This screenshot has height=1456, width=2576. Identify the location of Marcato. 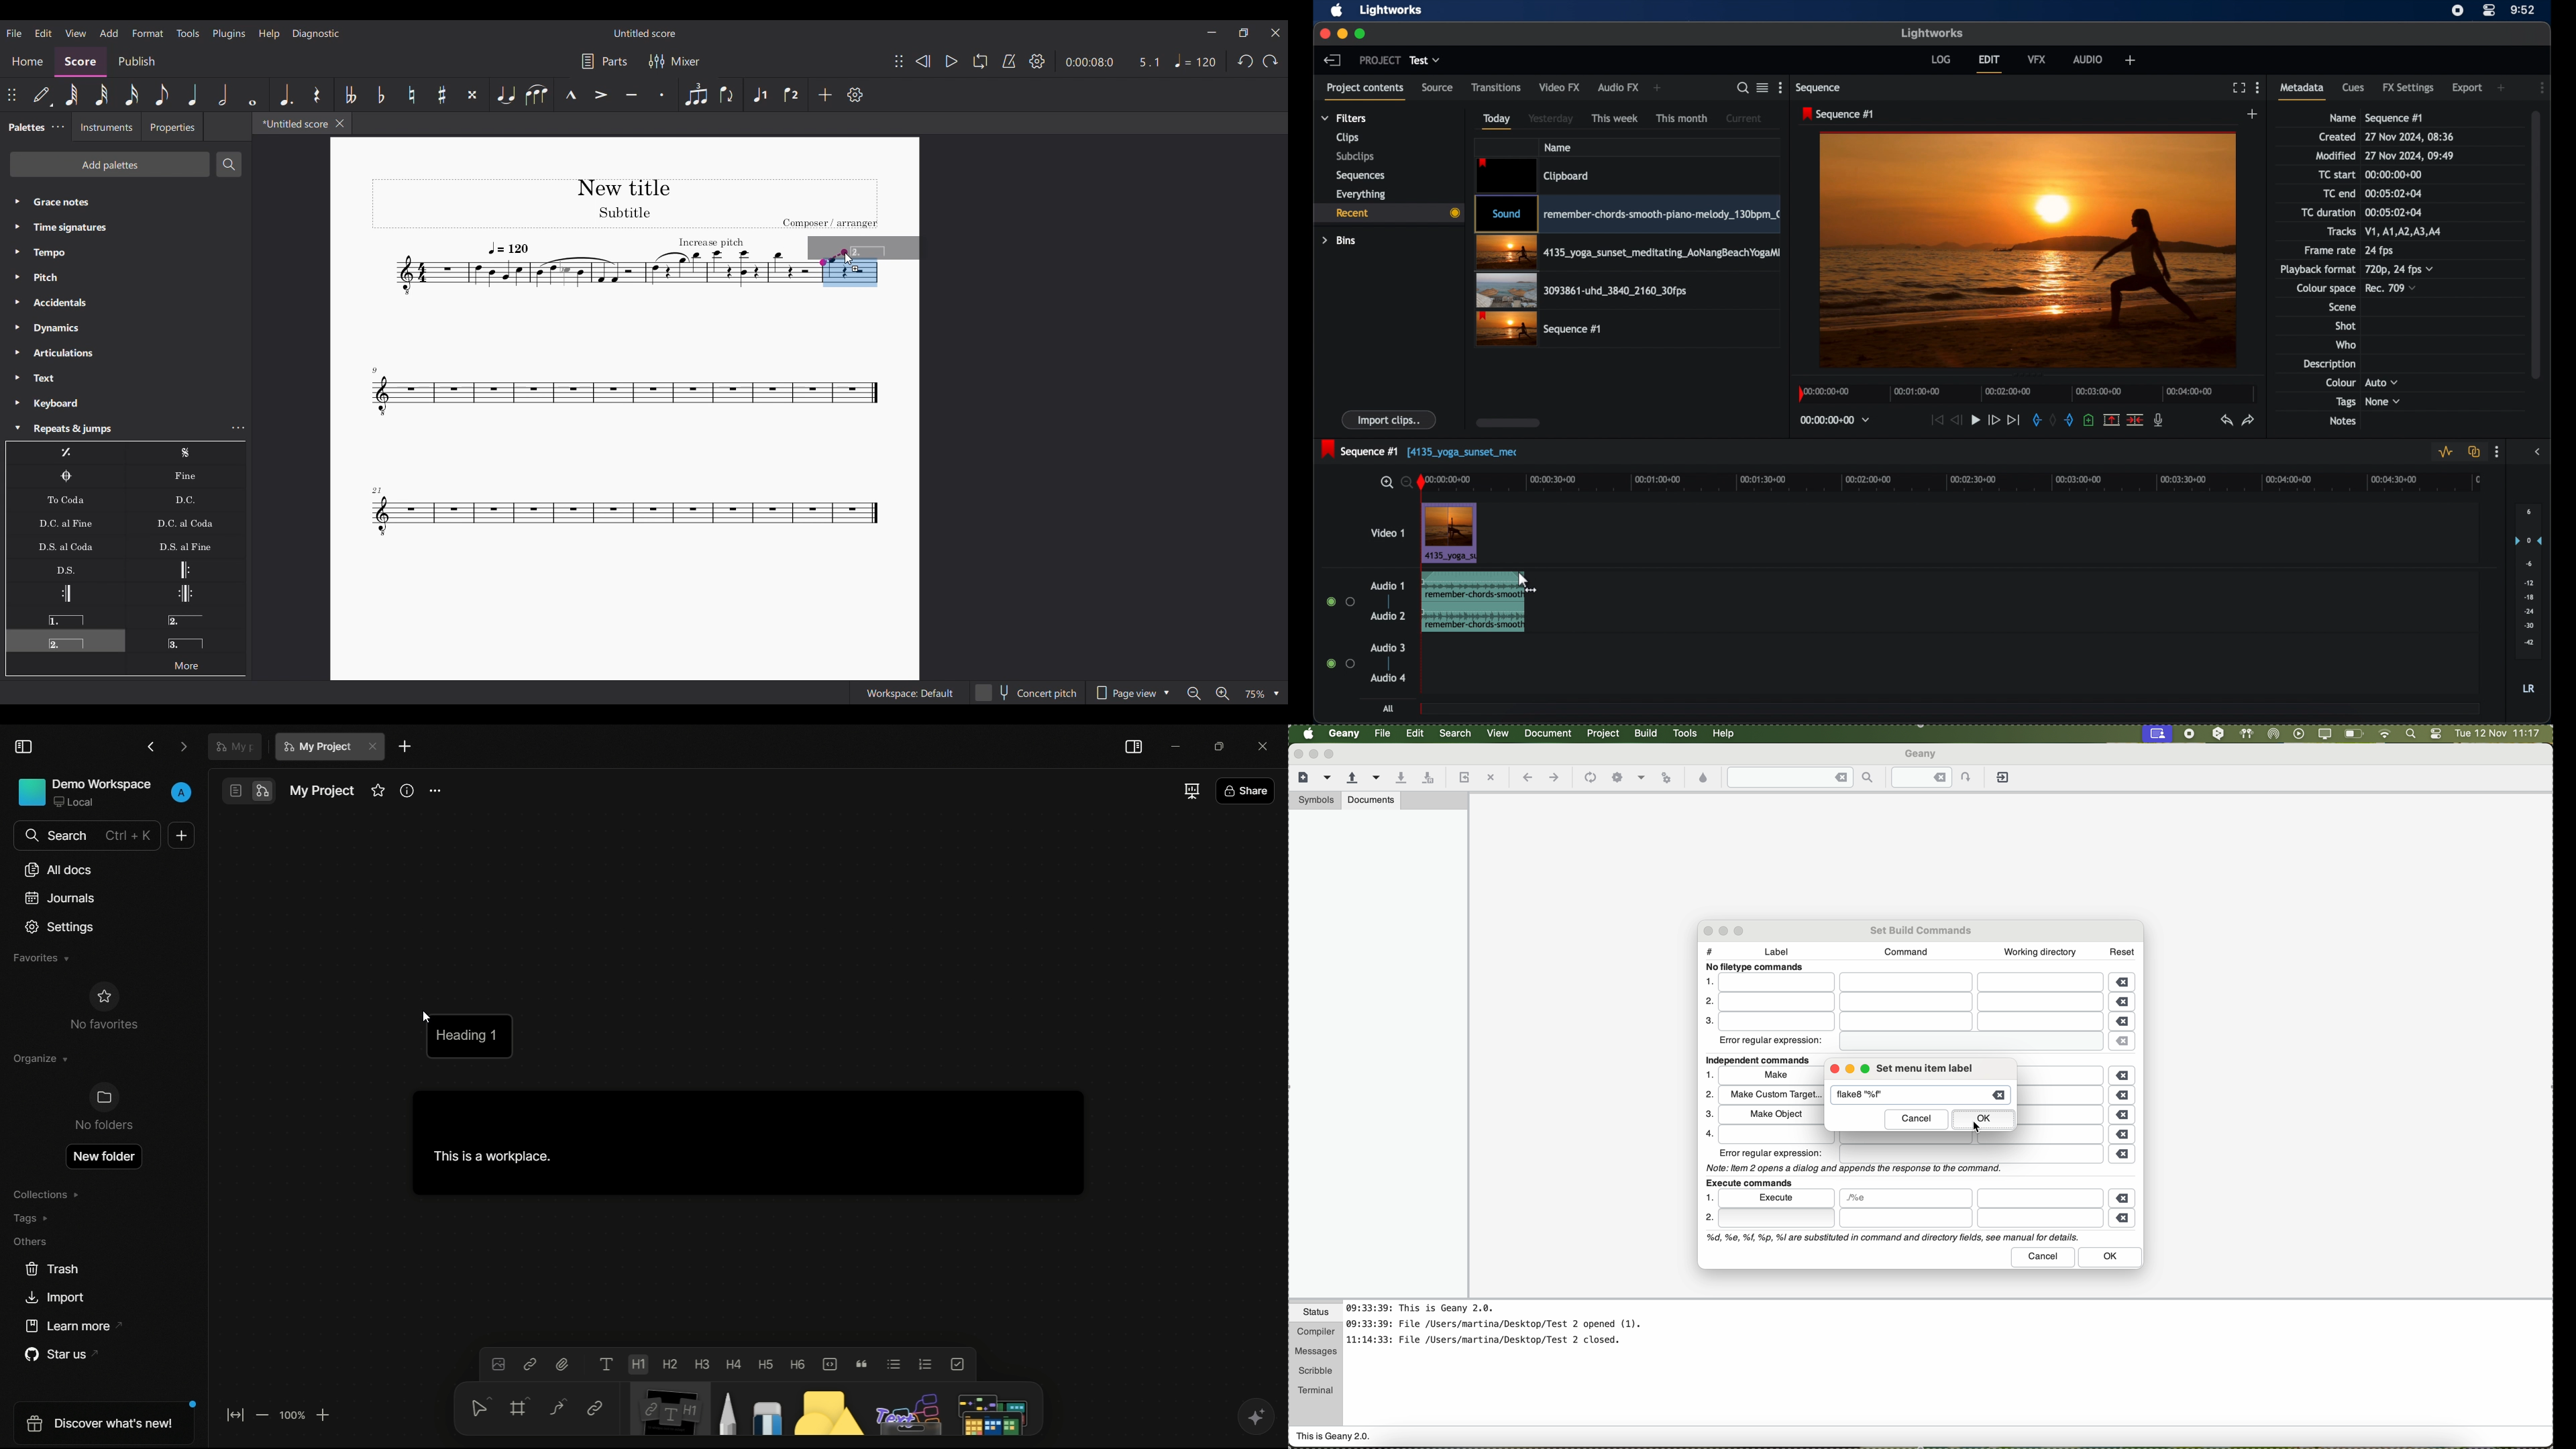
(571, 95).